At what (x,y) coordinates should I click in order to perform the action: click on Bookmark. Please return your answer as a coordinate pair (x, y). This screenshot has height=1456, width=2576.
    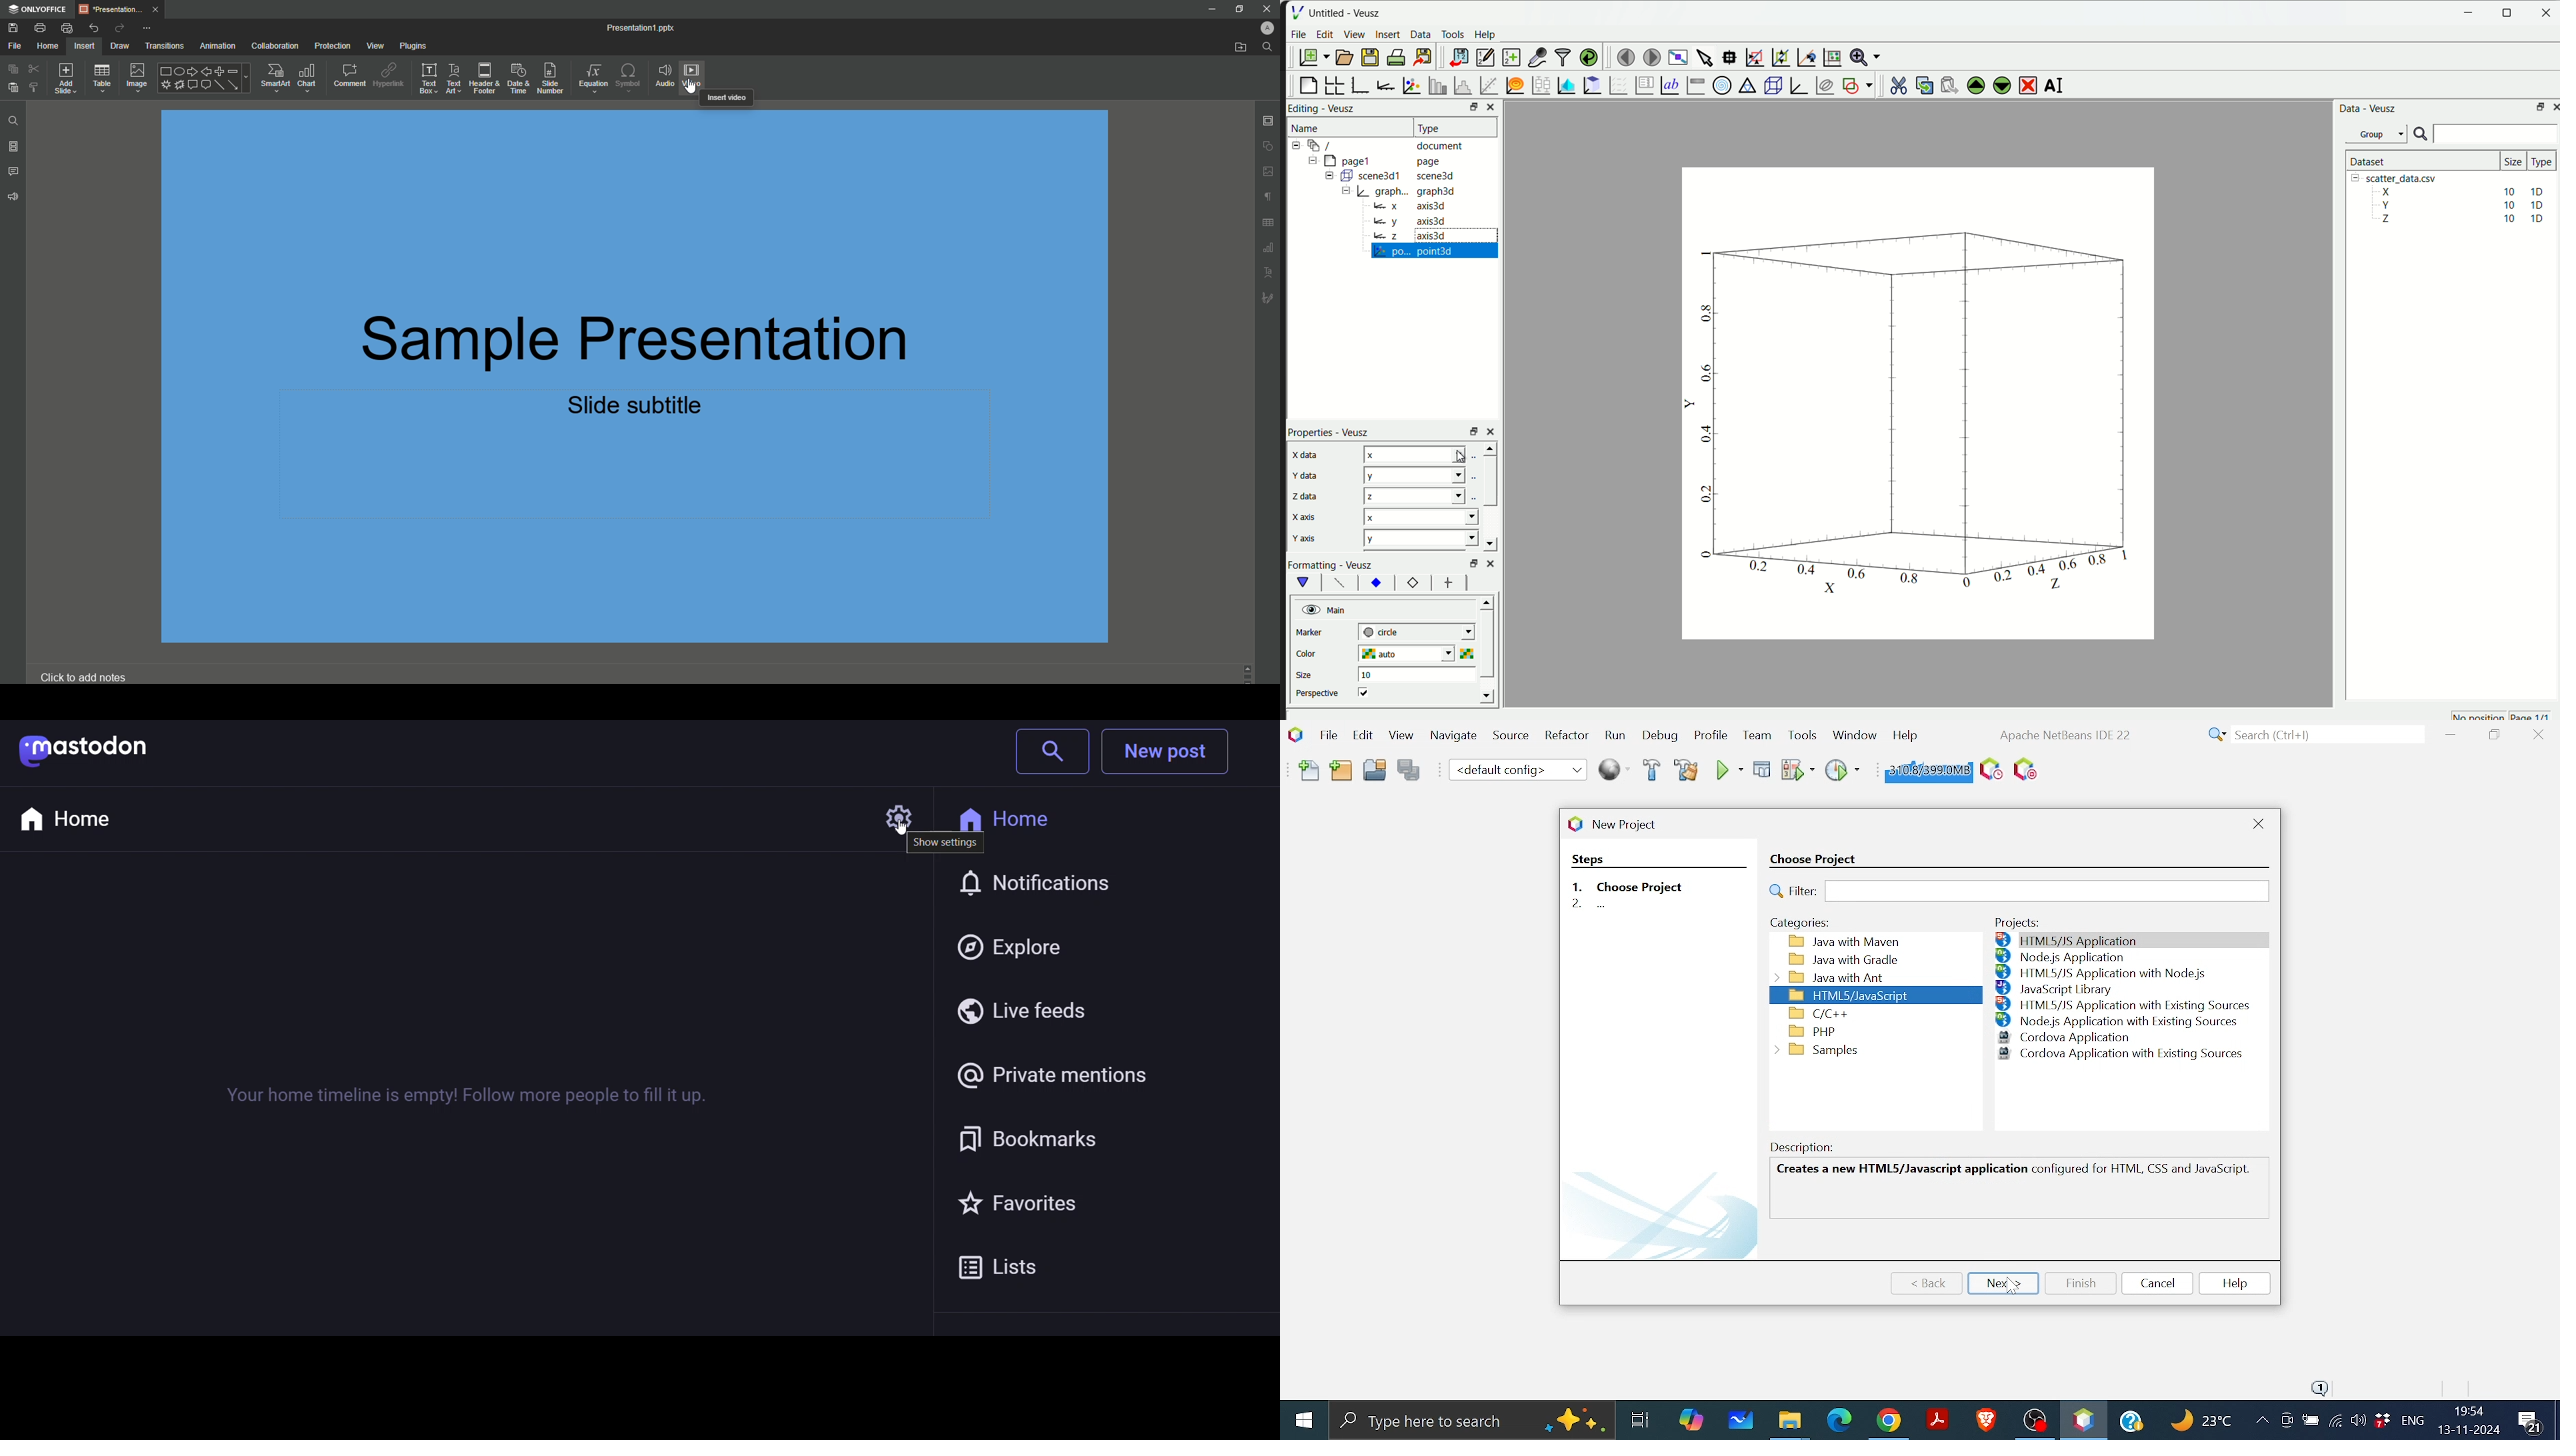
    Looking at the image, I should click on (1071, 1144).